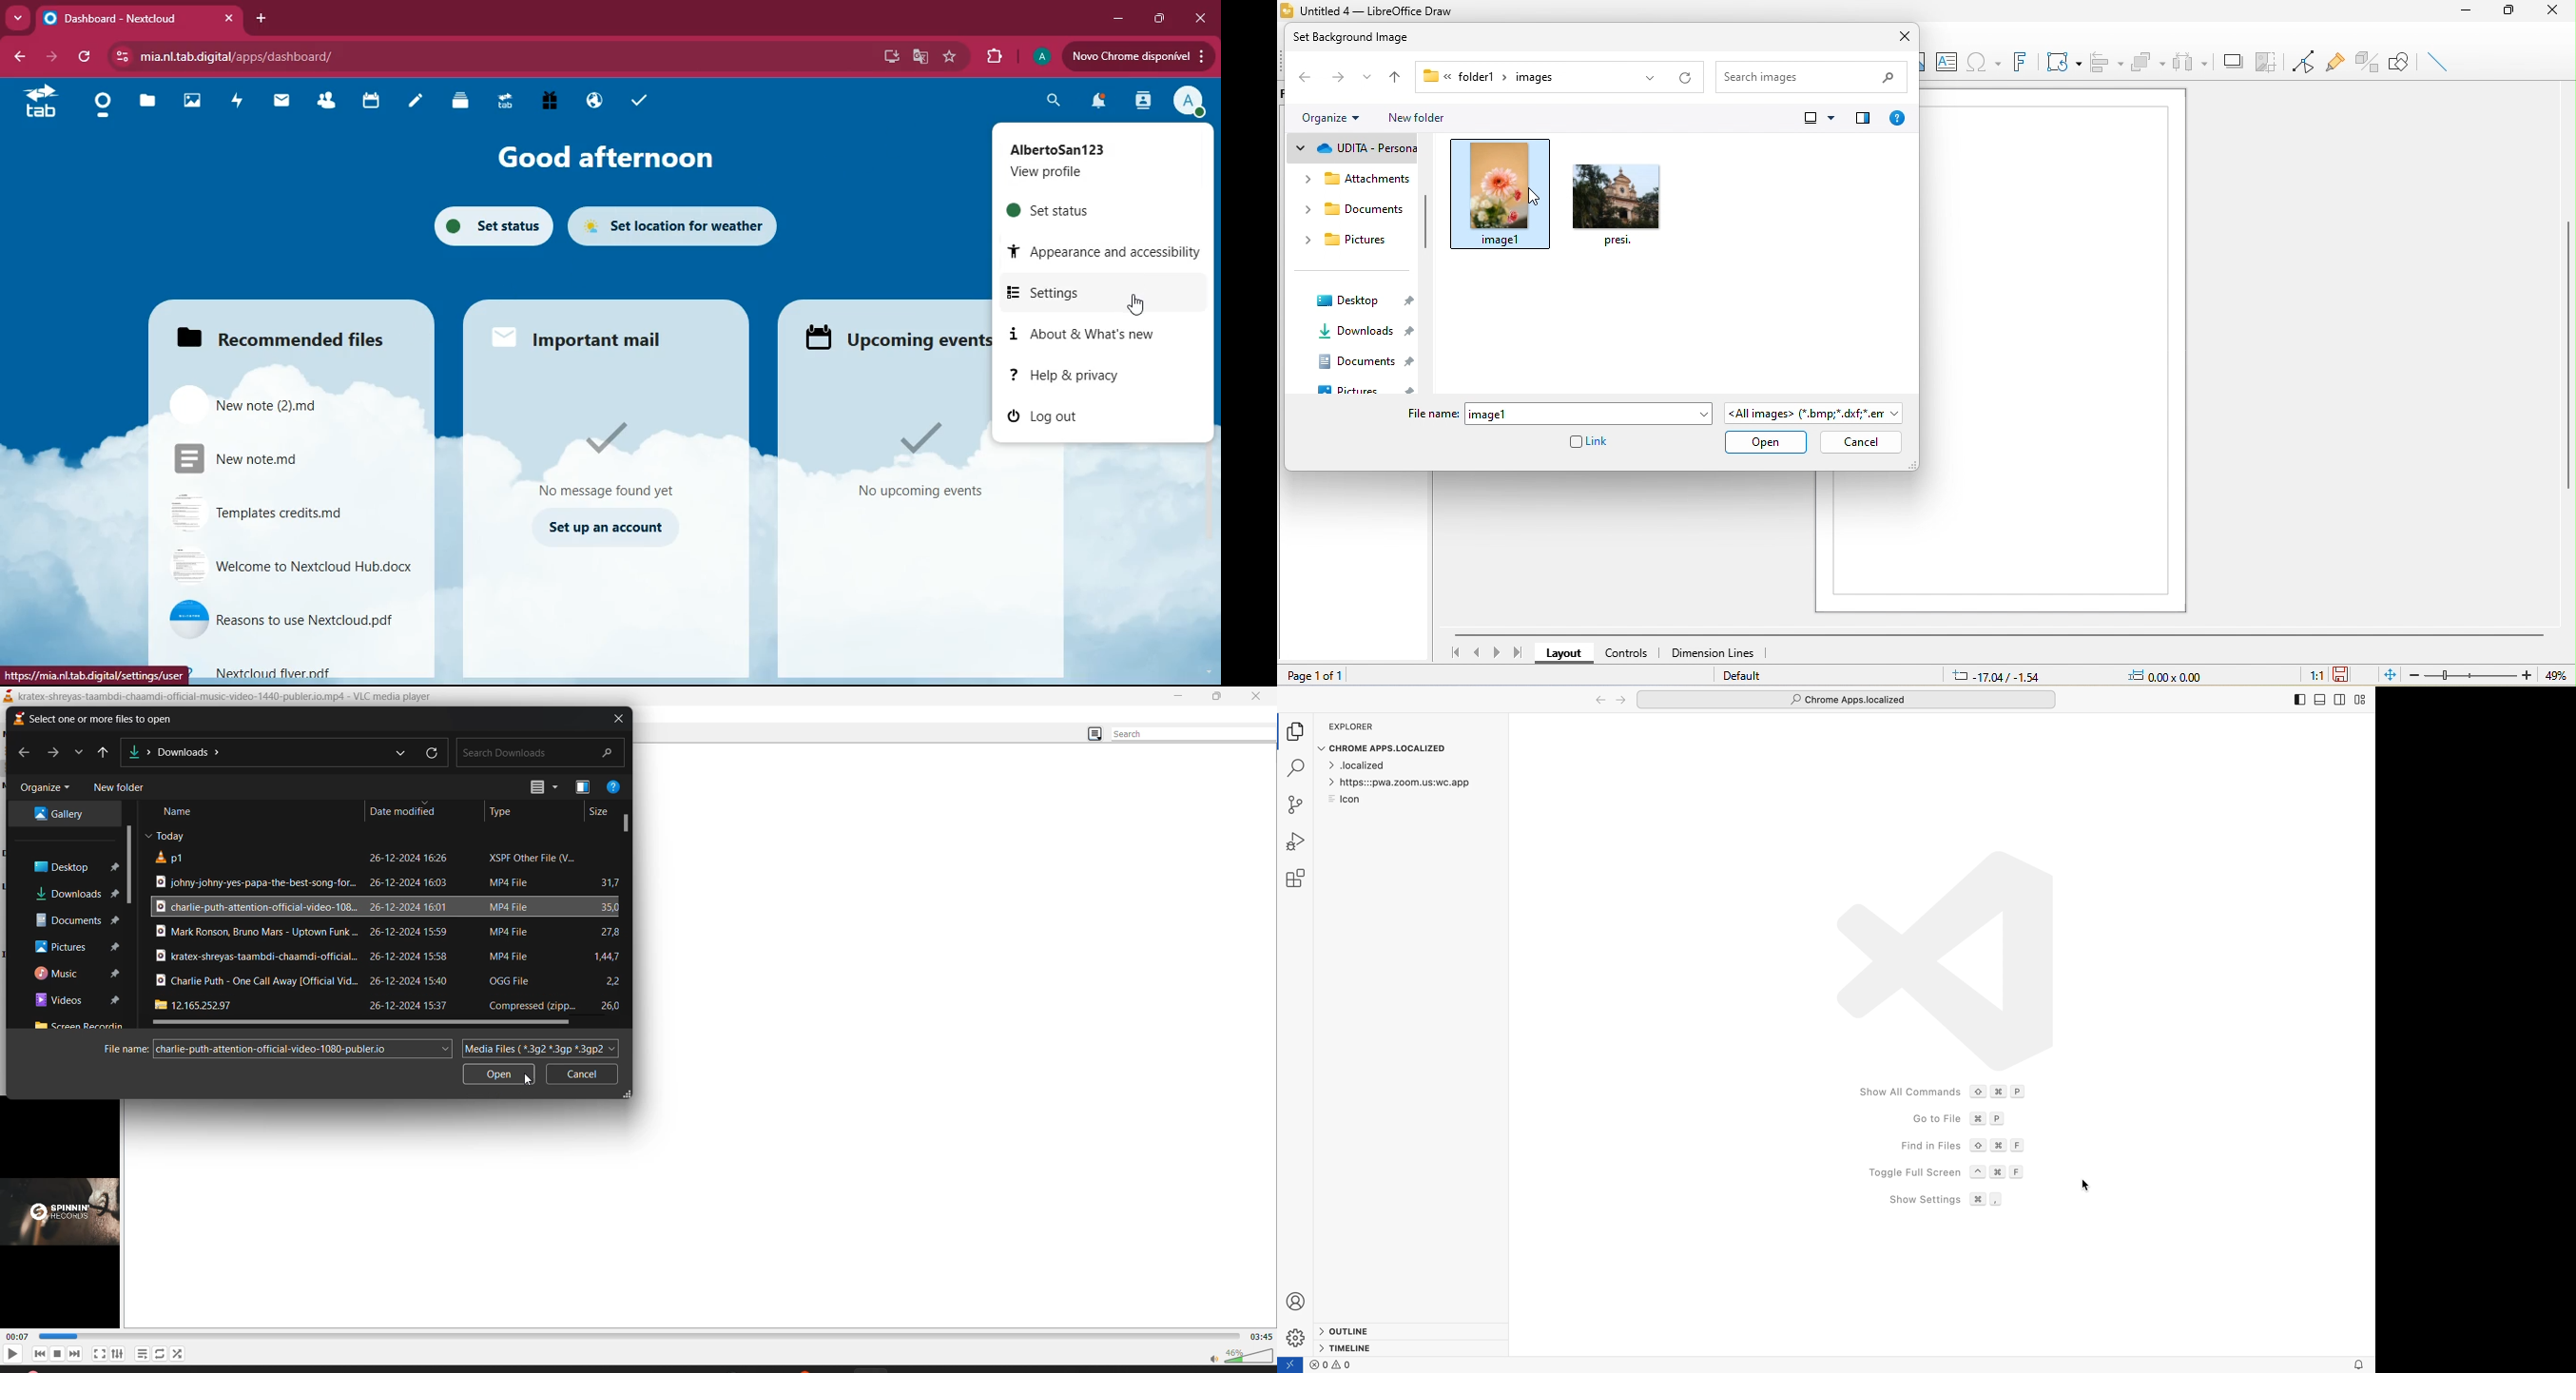 The width and height of the screenshot is (2576, 1400). I want to click on up to desktop, so click(106, 752).